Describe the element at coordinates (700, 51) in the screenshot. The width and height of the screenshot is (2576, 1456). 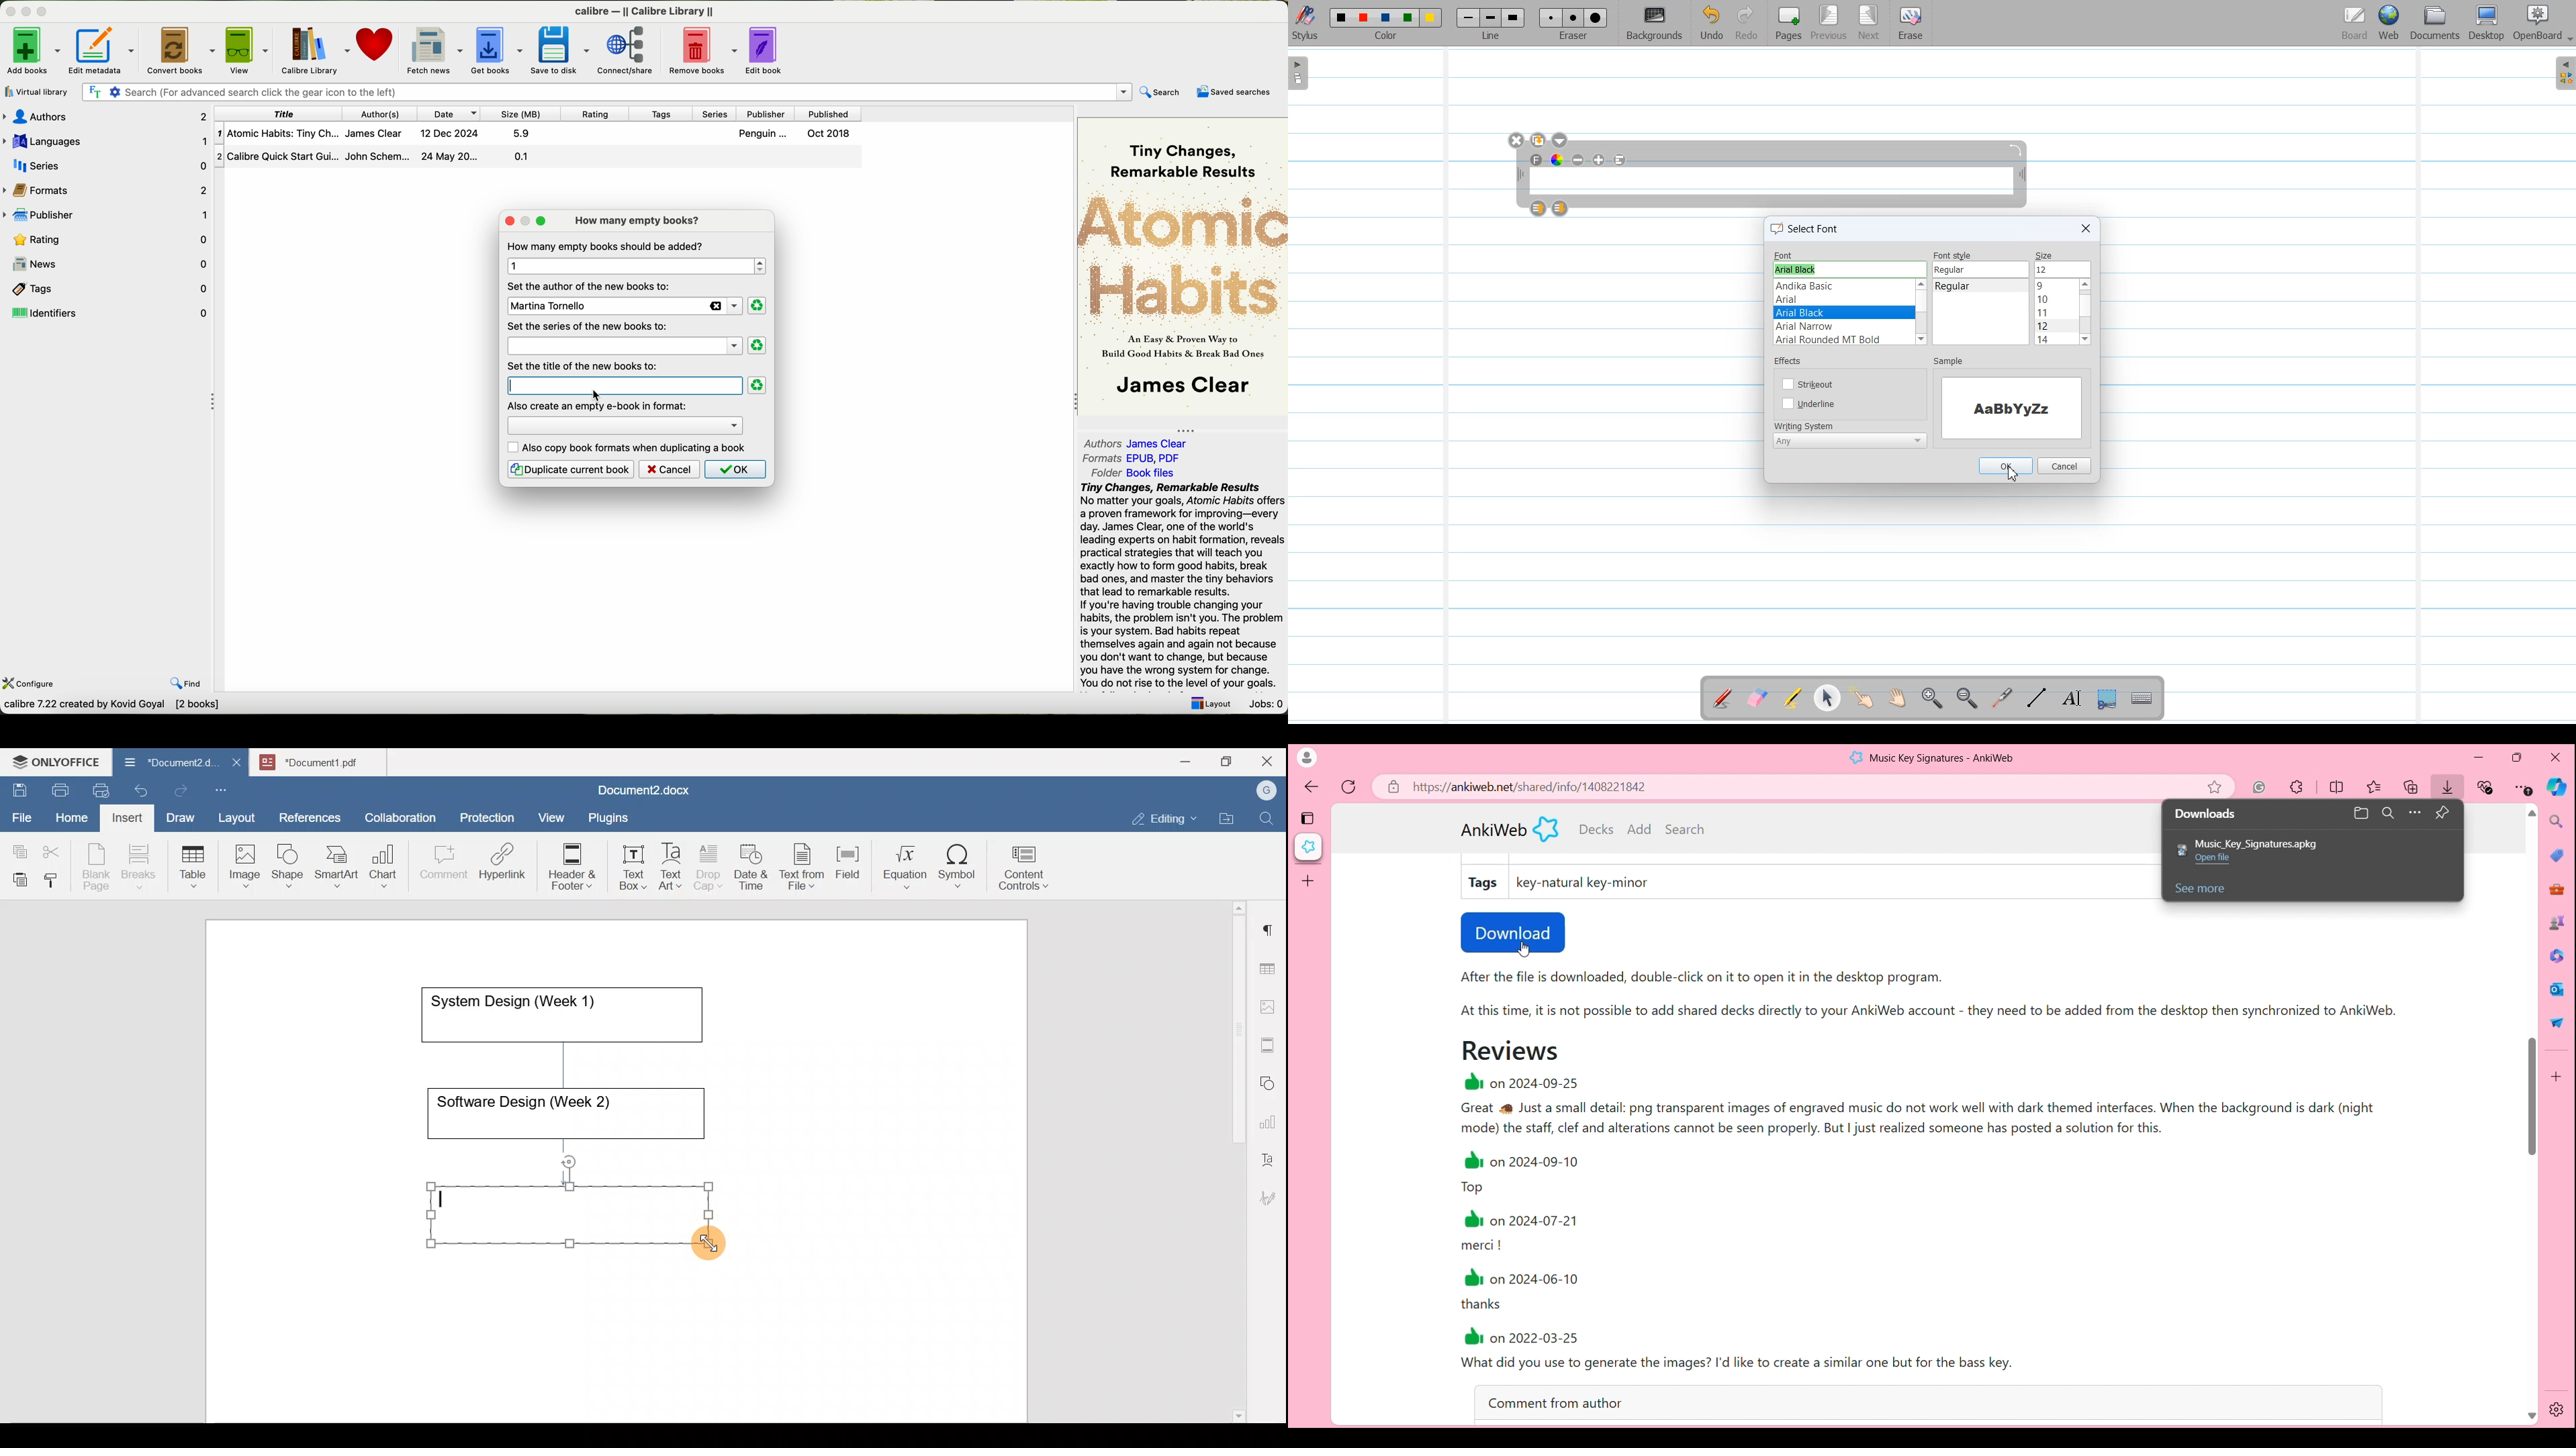
I see `remove books` at that location.